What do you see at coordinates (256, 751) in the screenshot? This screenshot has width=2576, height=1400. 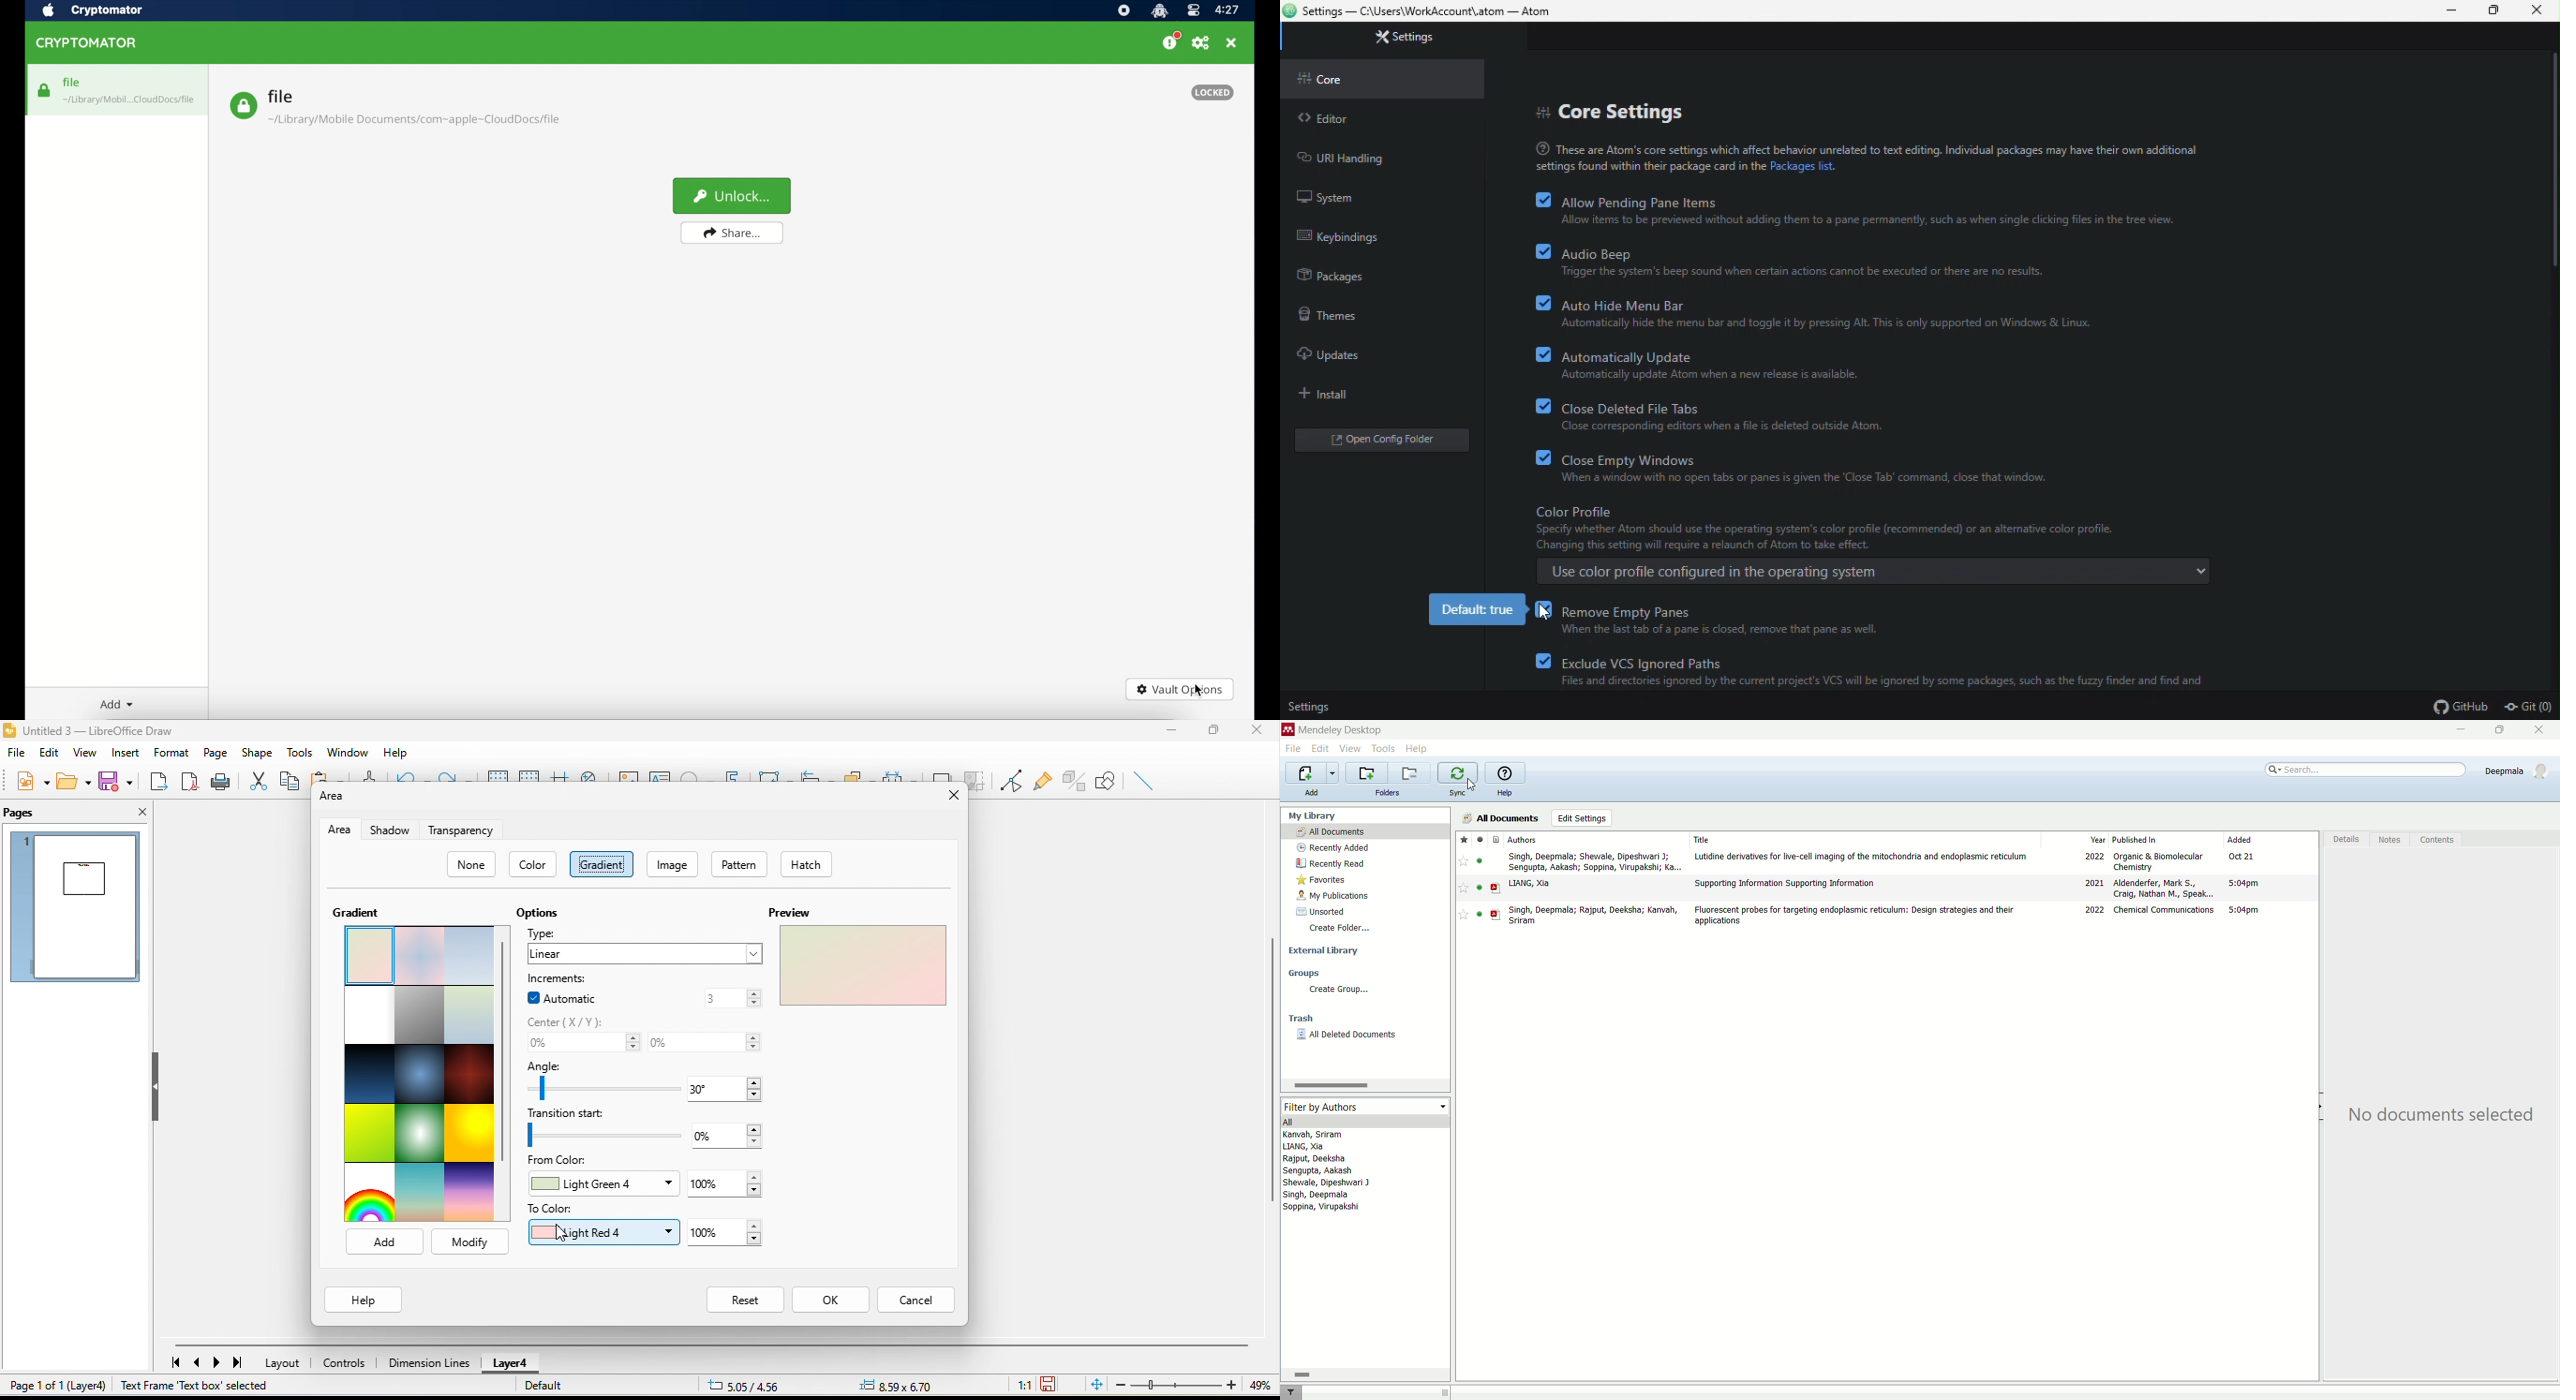 I see `shape` at bounding box center [256, 751].